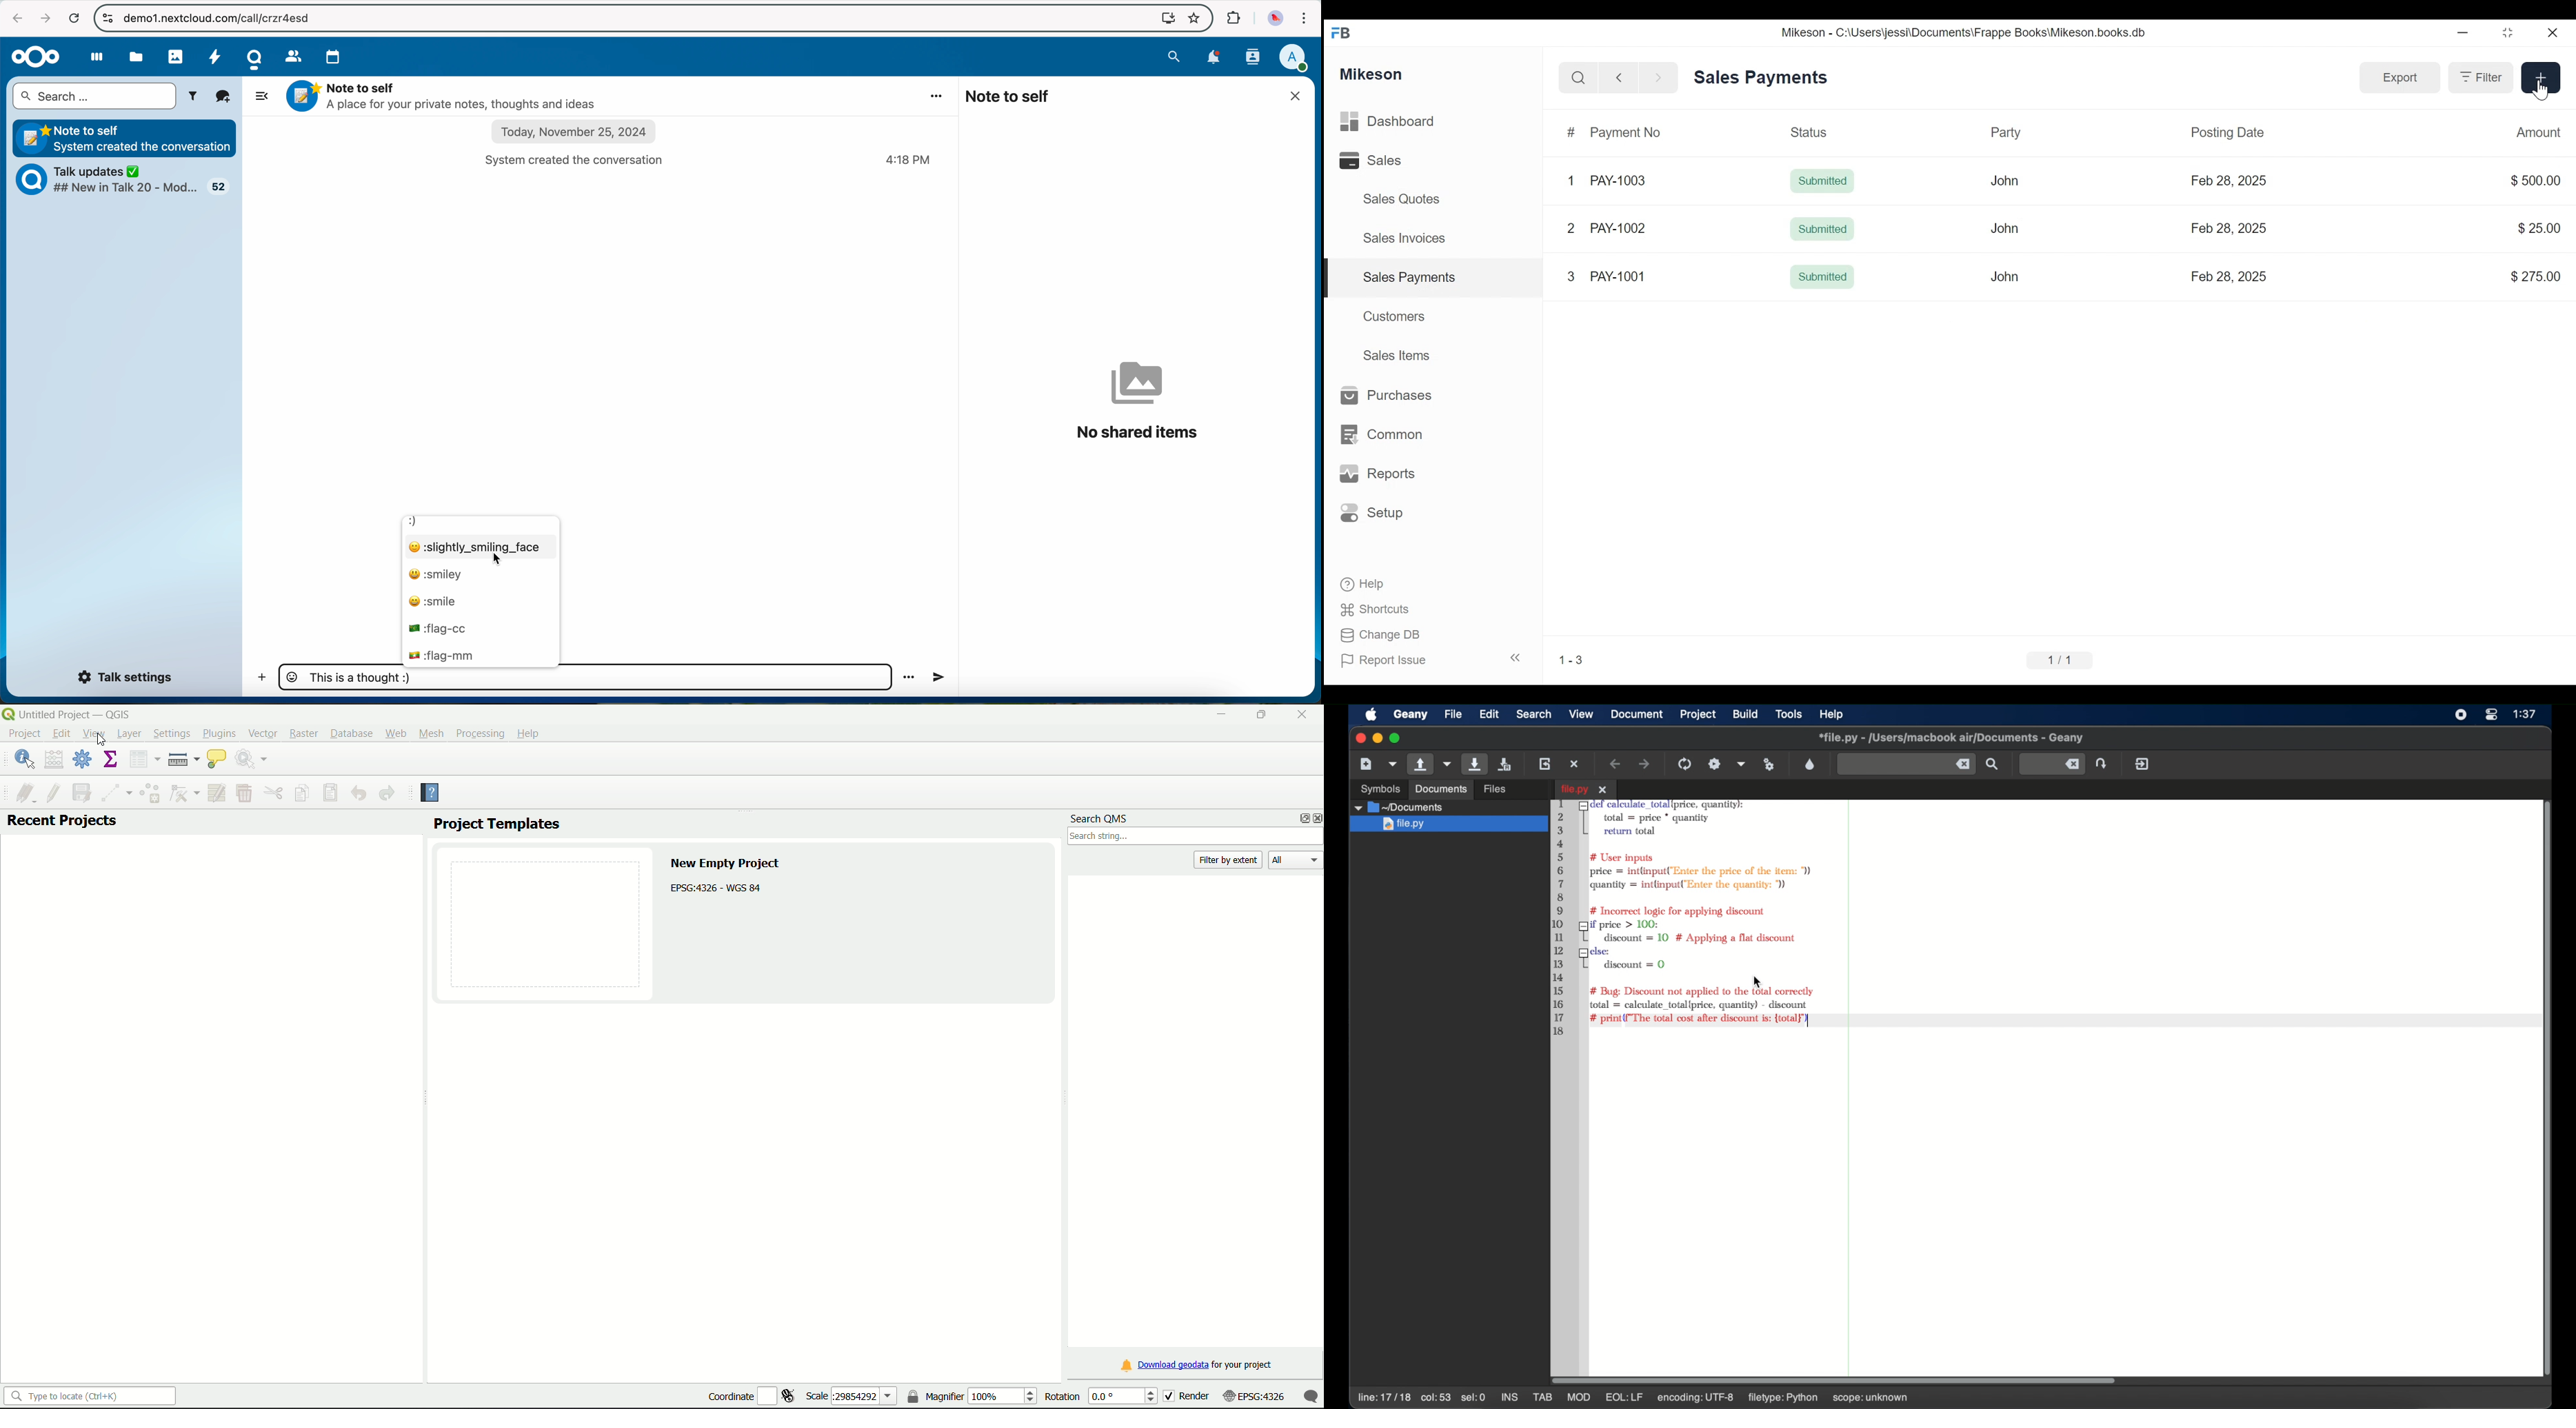  What do you see at coordinates (2551, 31) in the screenshot?
I see `Close` at bounding box center [2551, 31].